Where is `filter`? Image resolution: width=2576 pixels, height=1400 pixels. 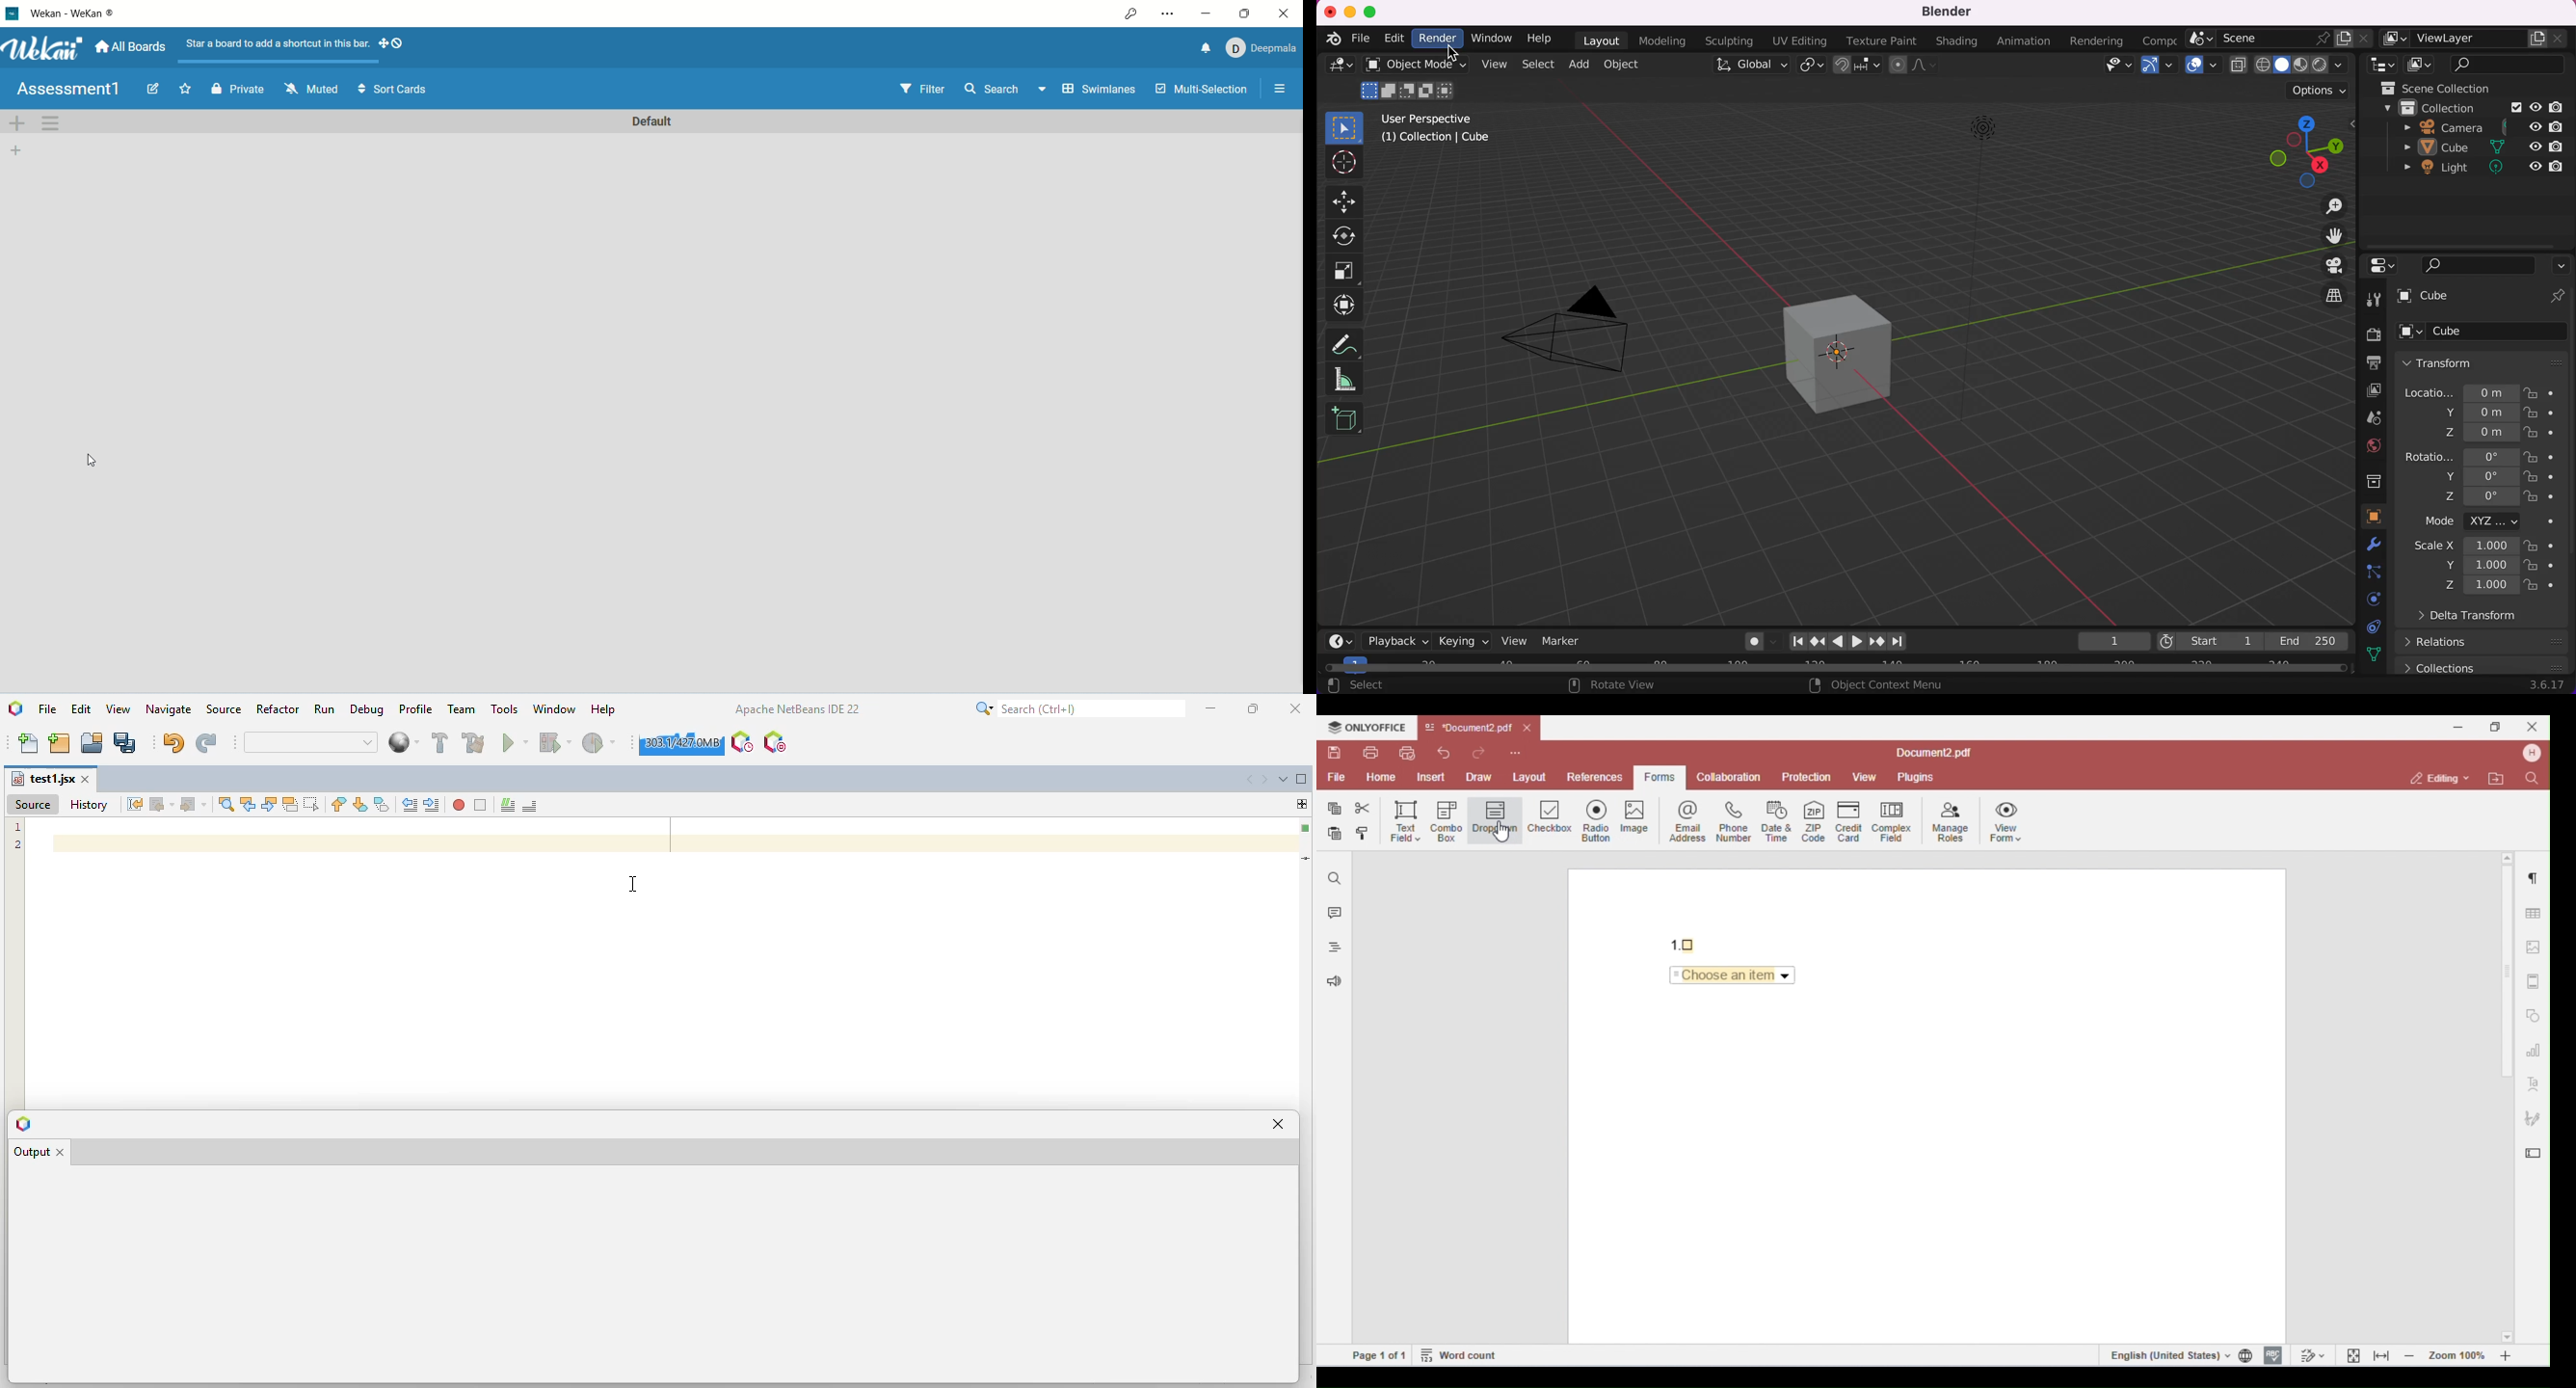 filter is located at coordinates (921, 90).